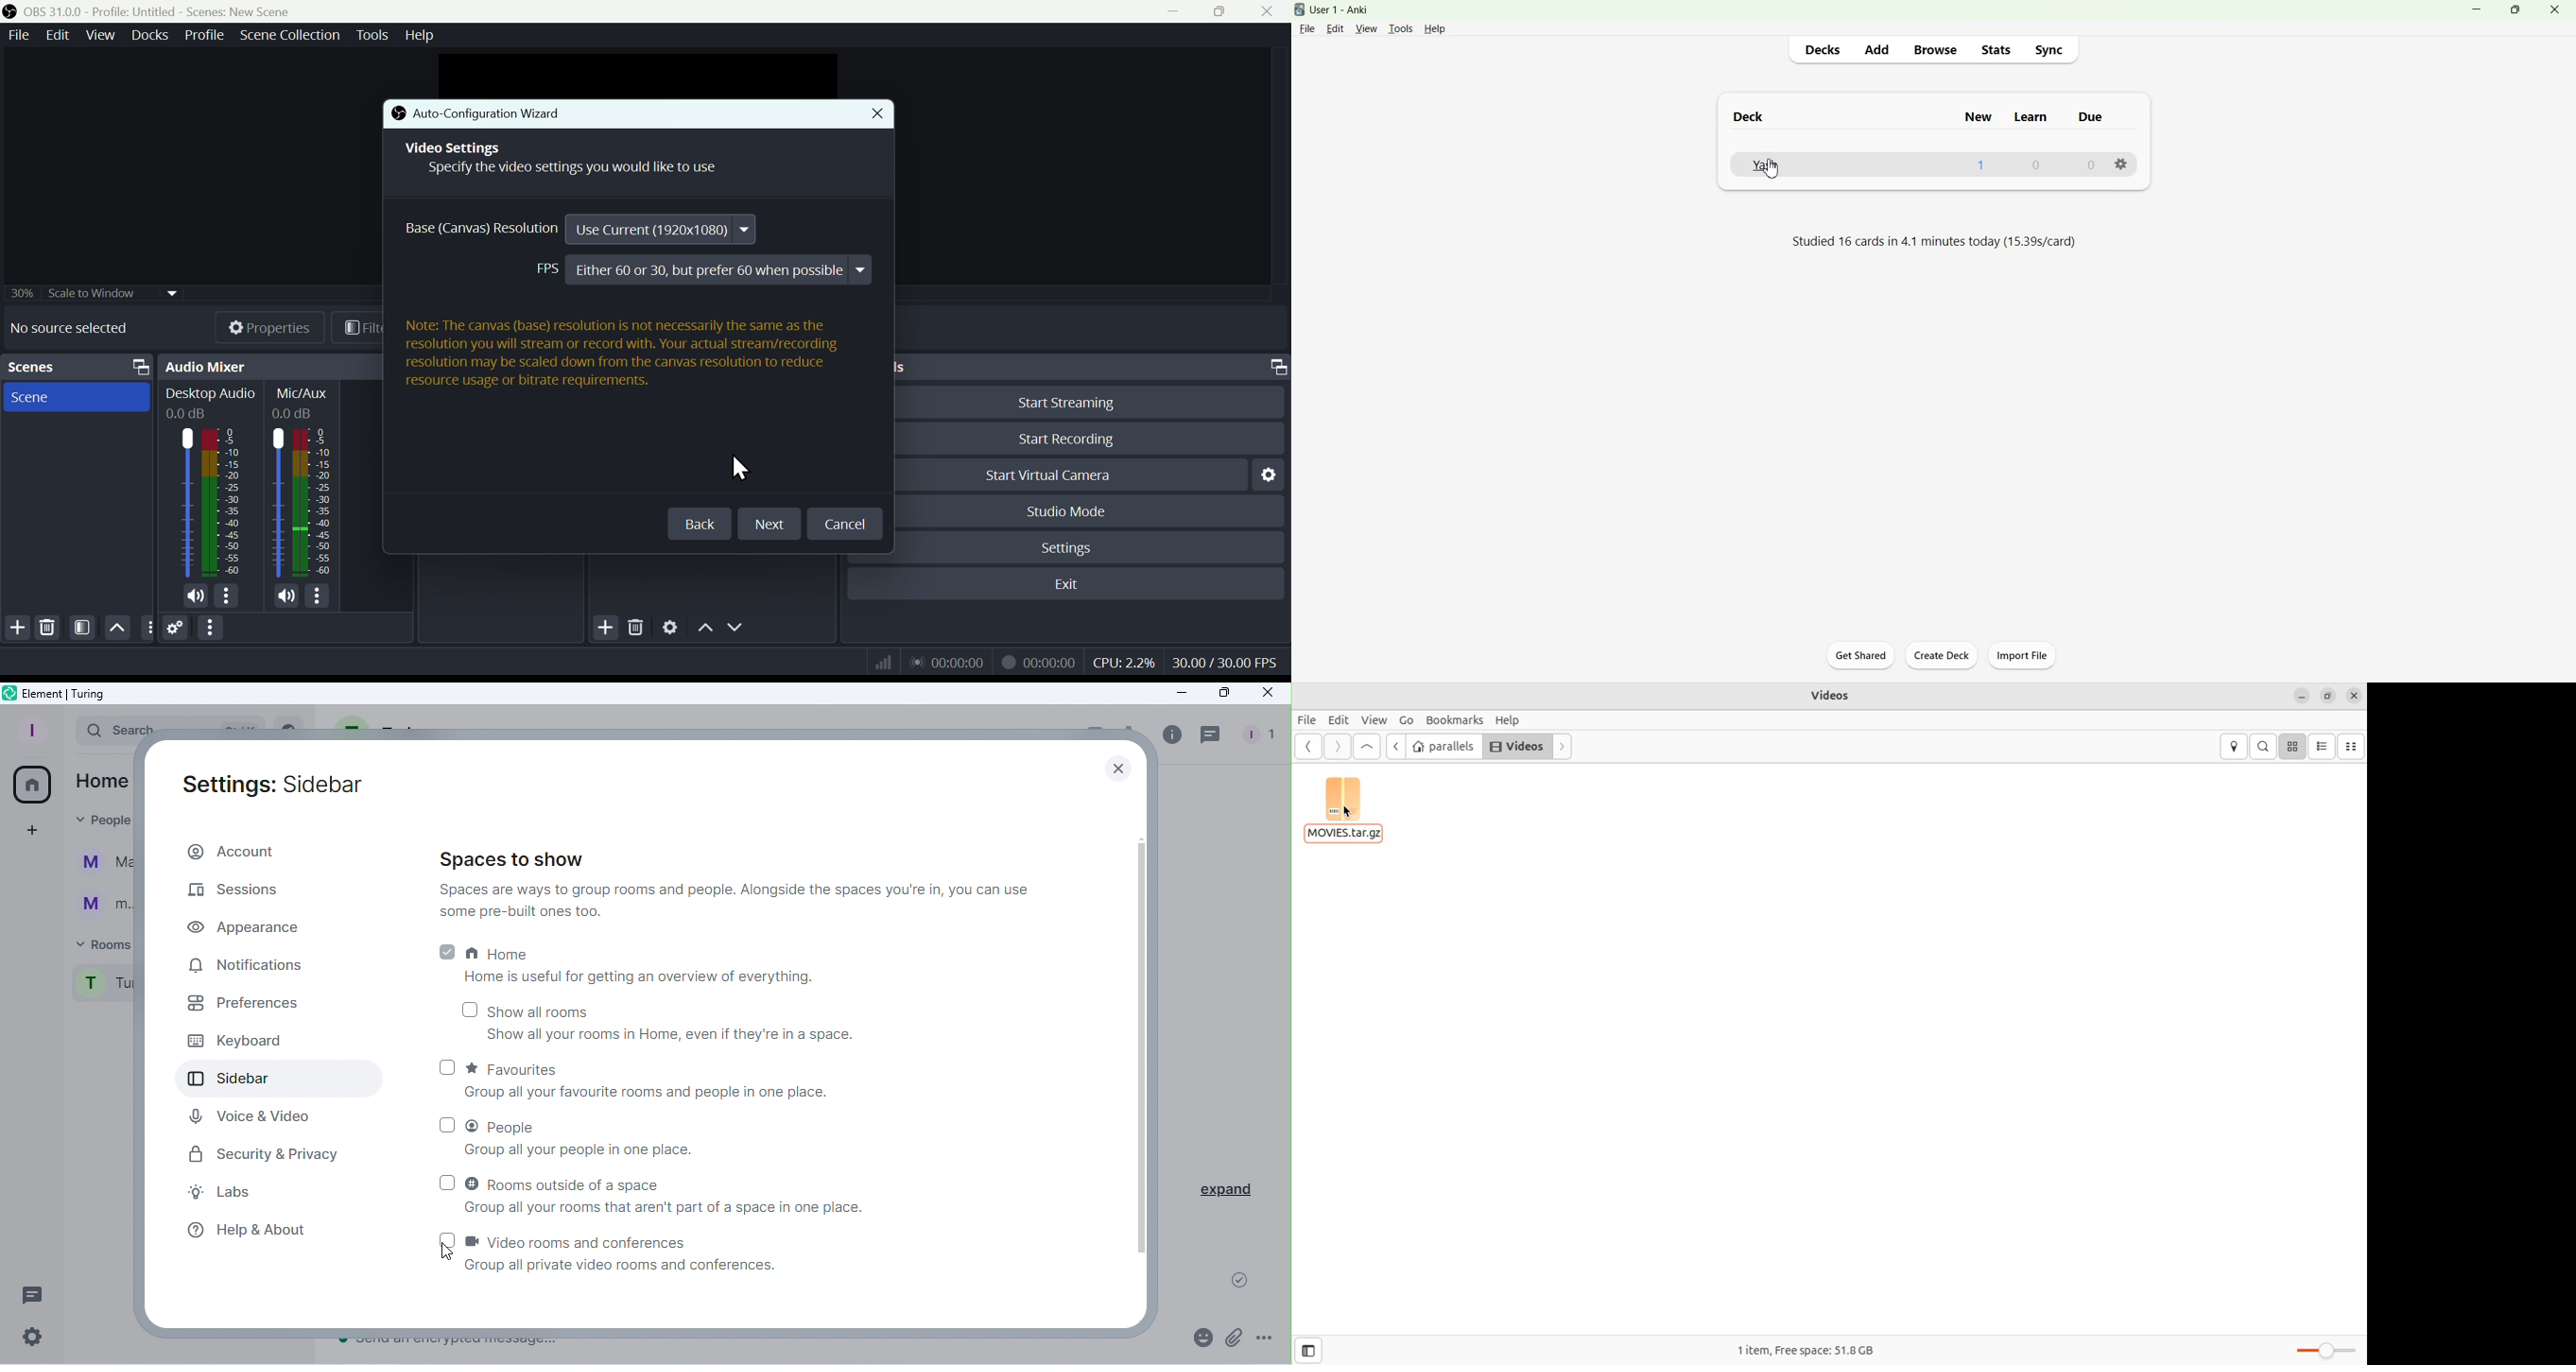 This screenshot has width=2576, height=1372. Describe the element at coordinates (1979, 118) in the screenshot. I see `New` at that location.